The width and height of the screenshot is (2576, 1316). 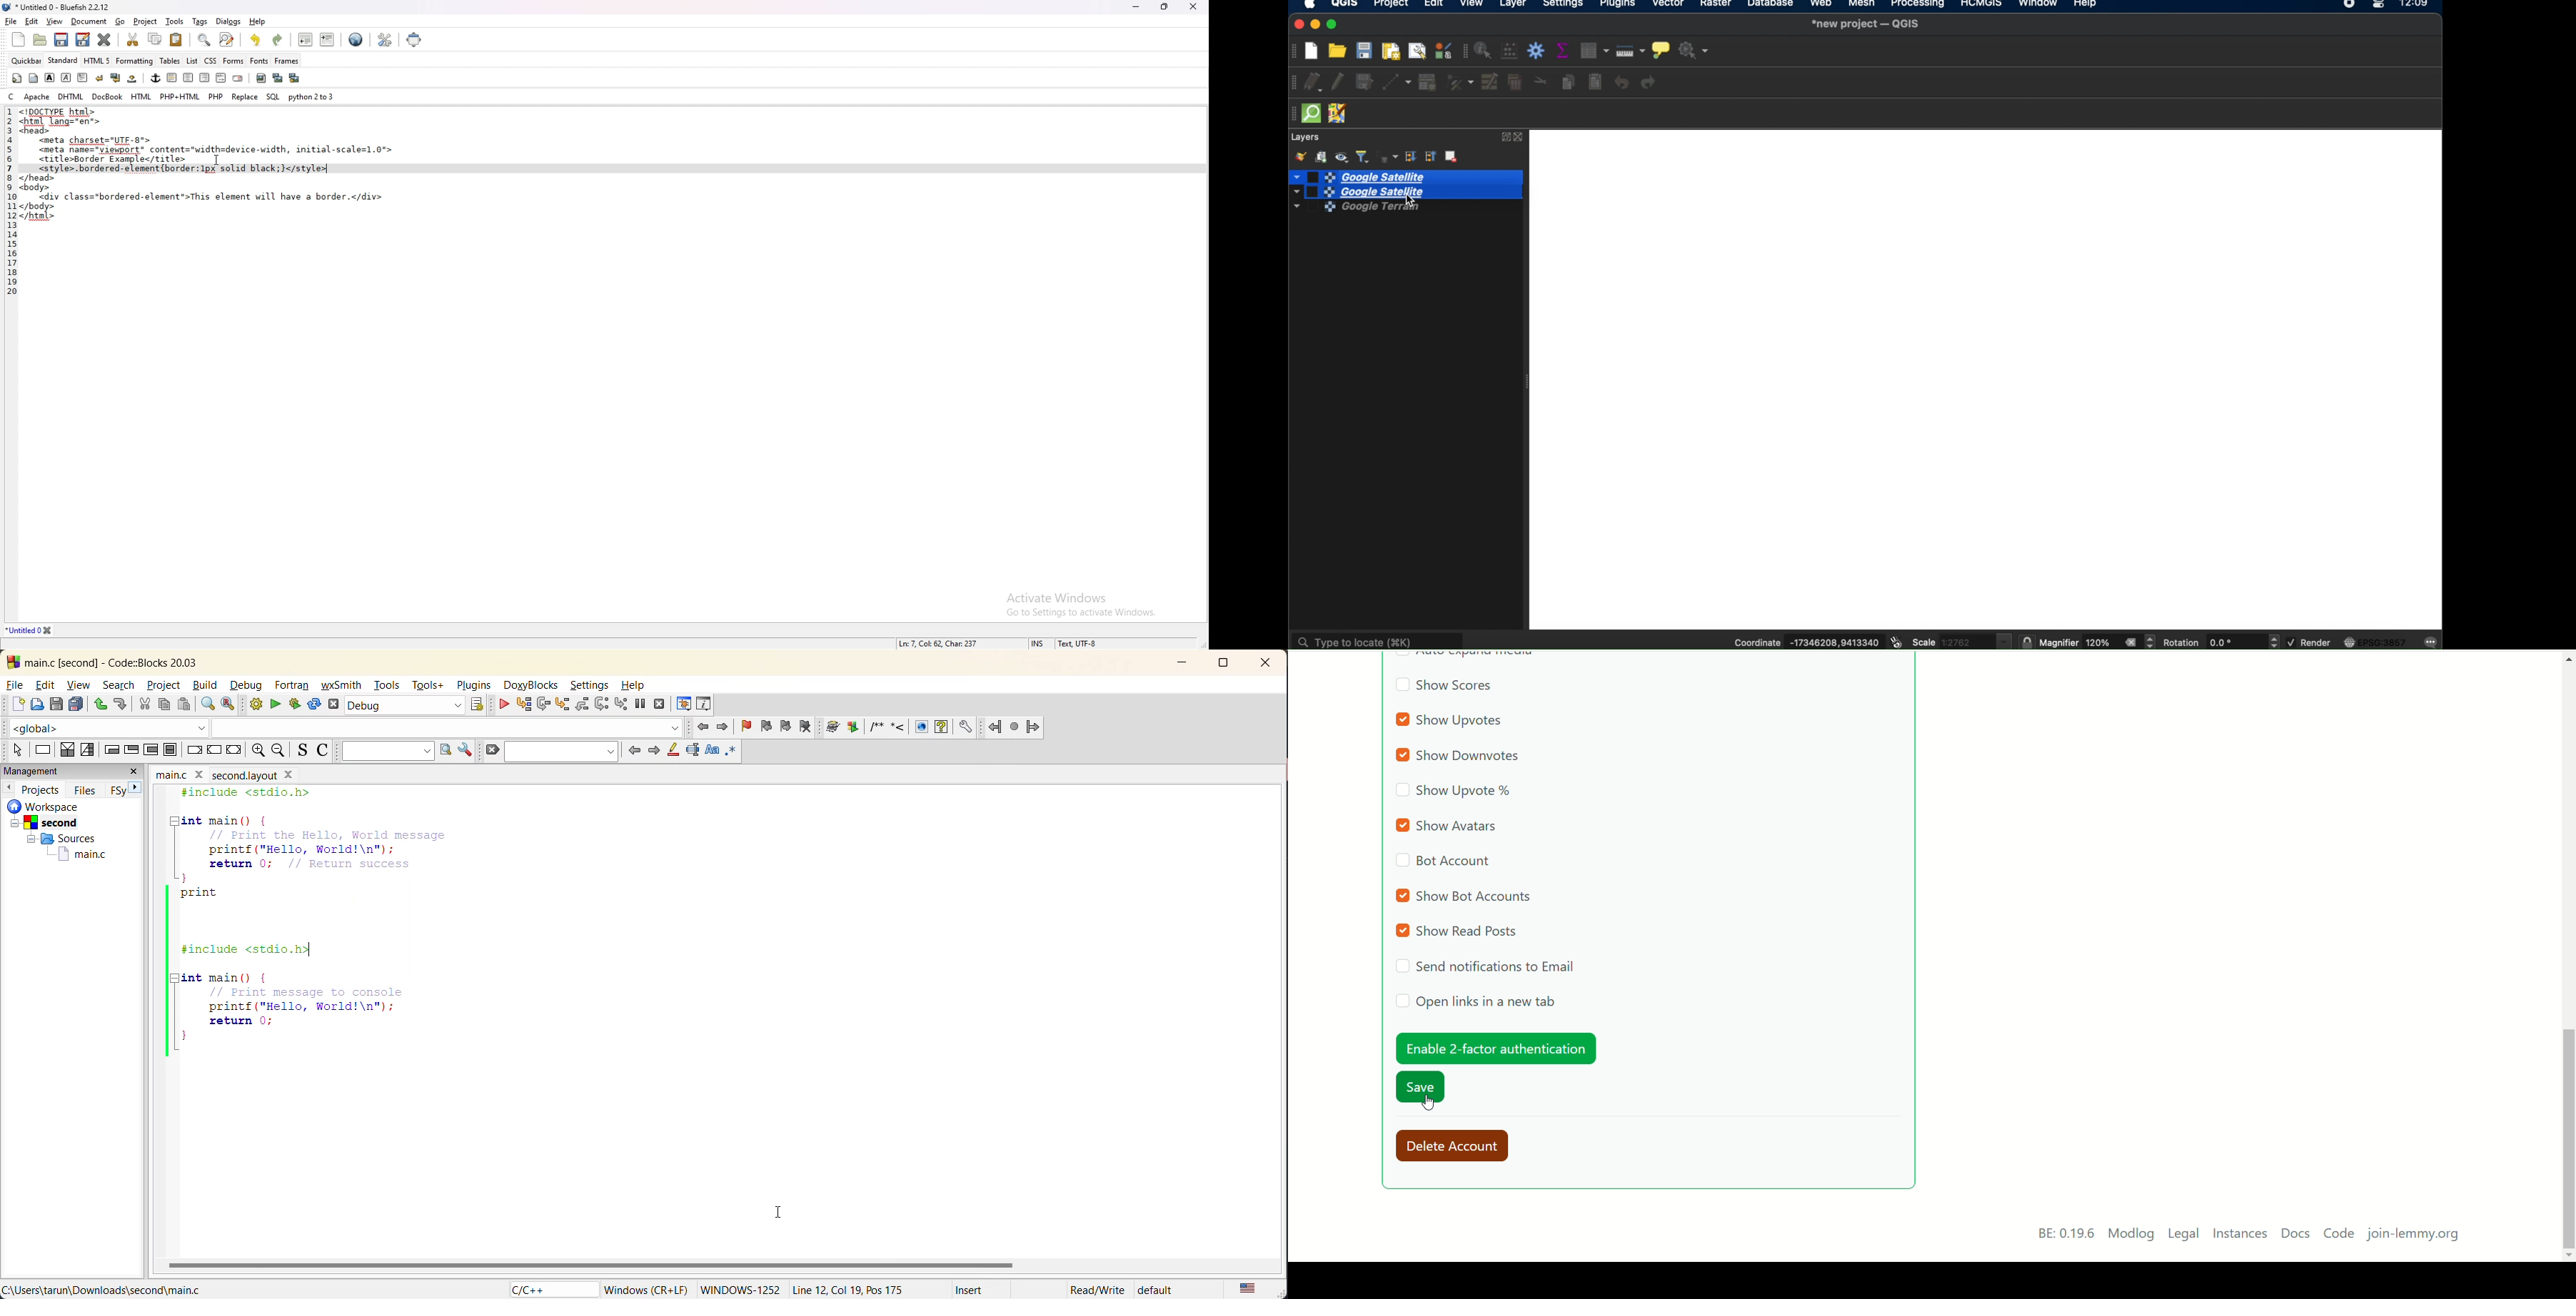 What do you see at coordinates (258, 751) in the screenshot?
I see `zoom in` at bounding box center [258, 751].